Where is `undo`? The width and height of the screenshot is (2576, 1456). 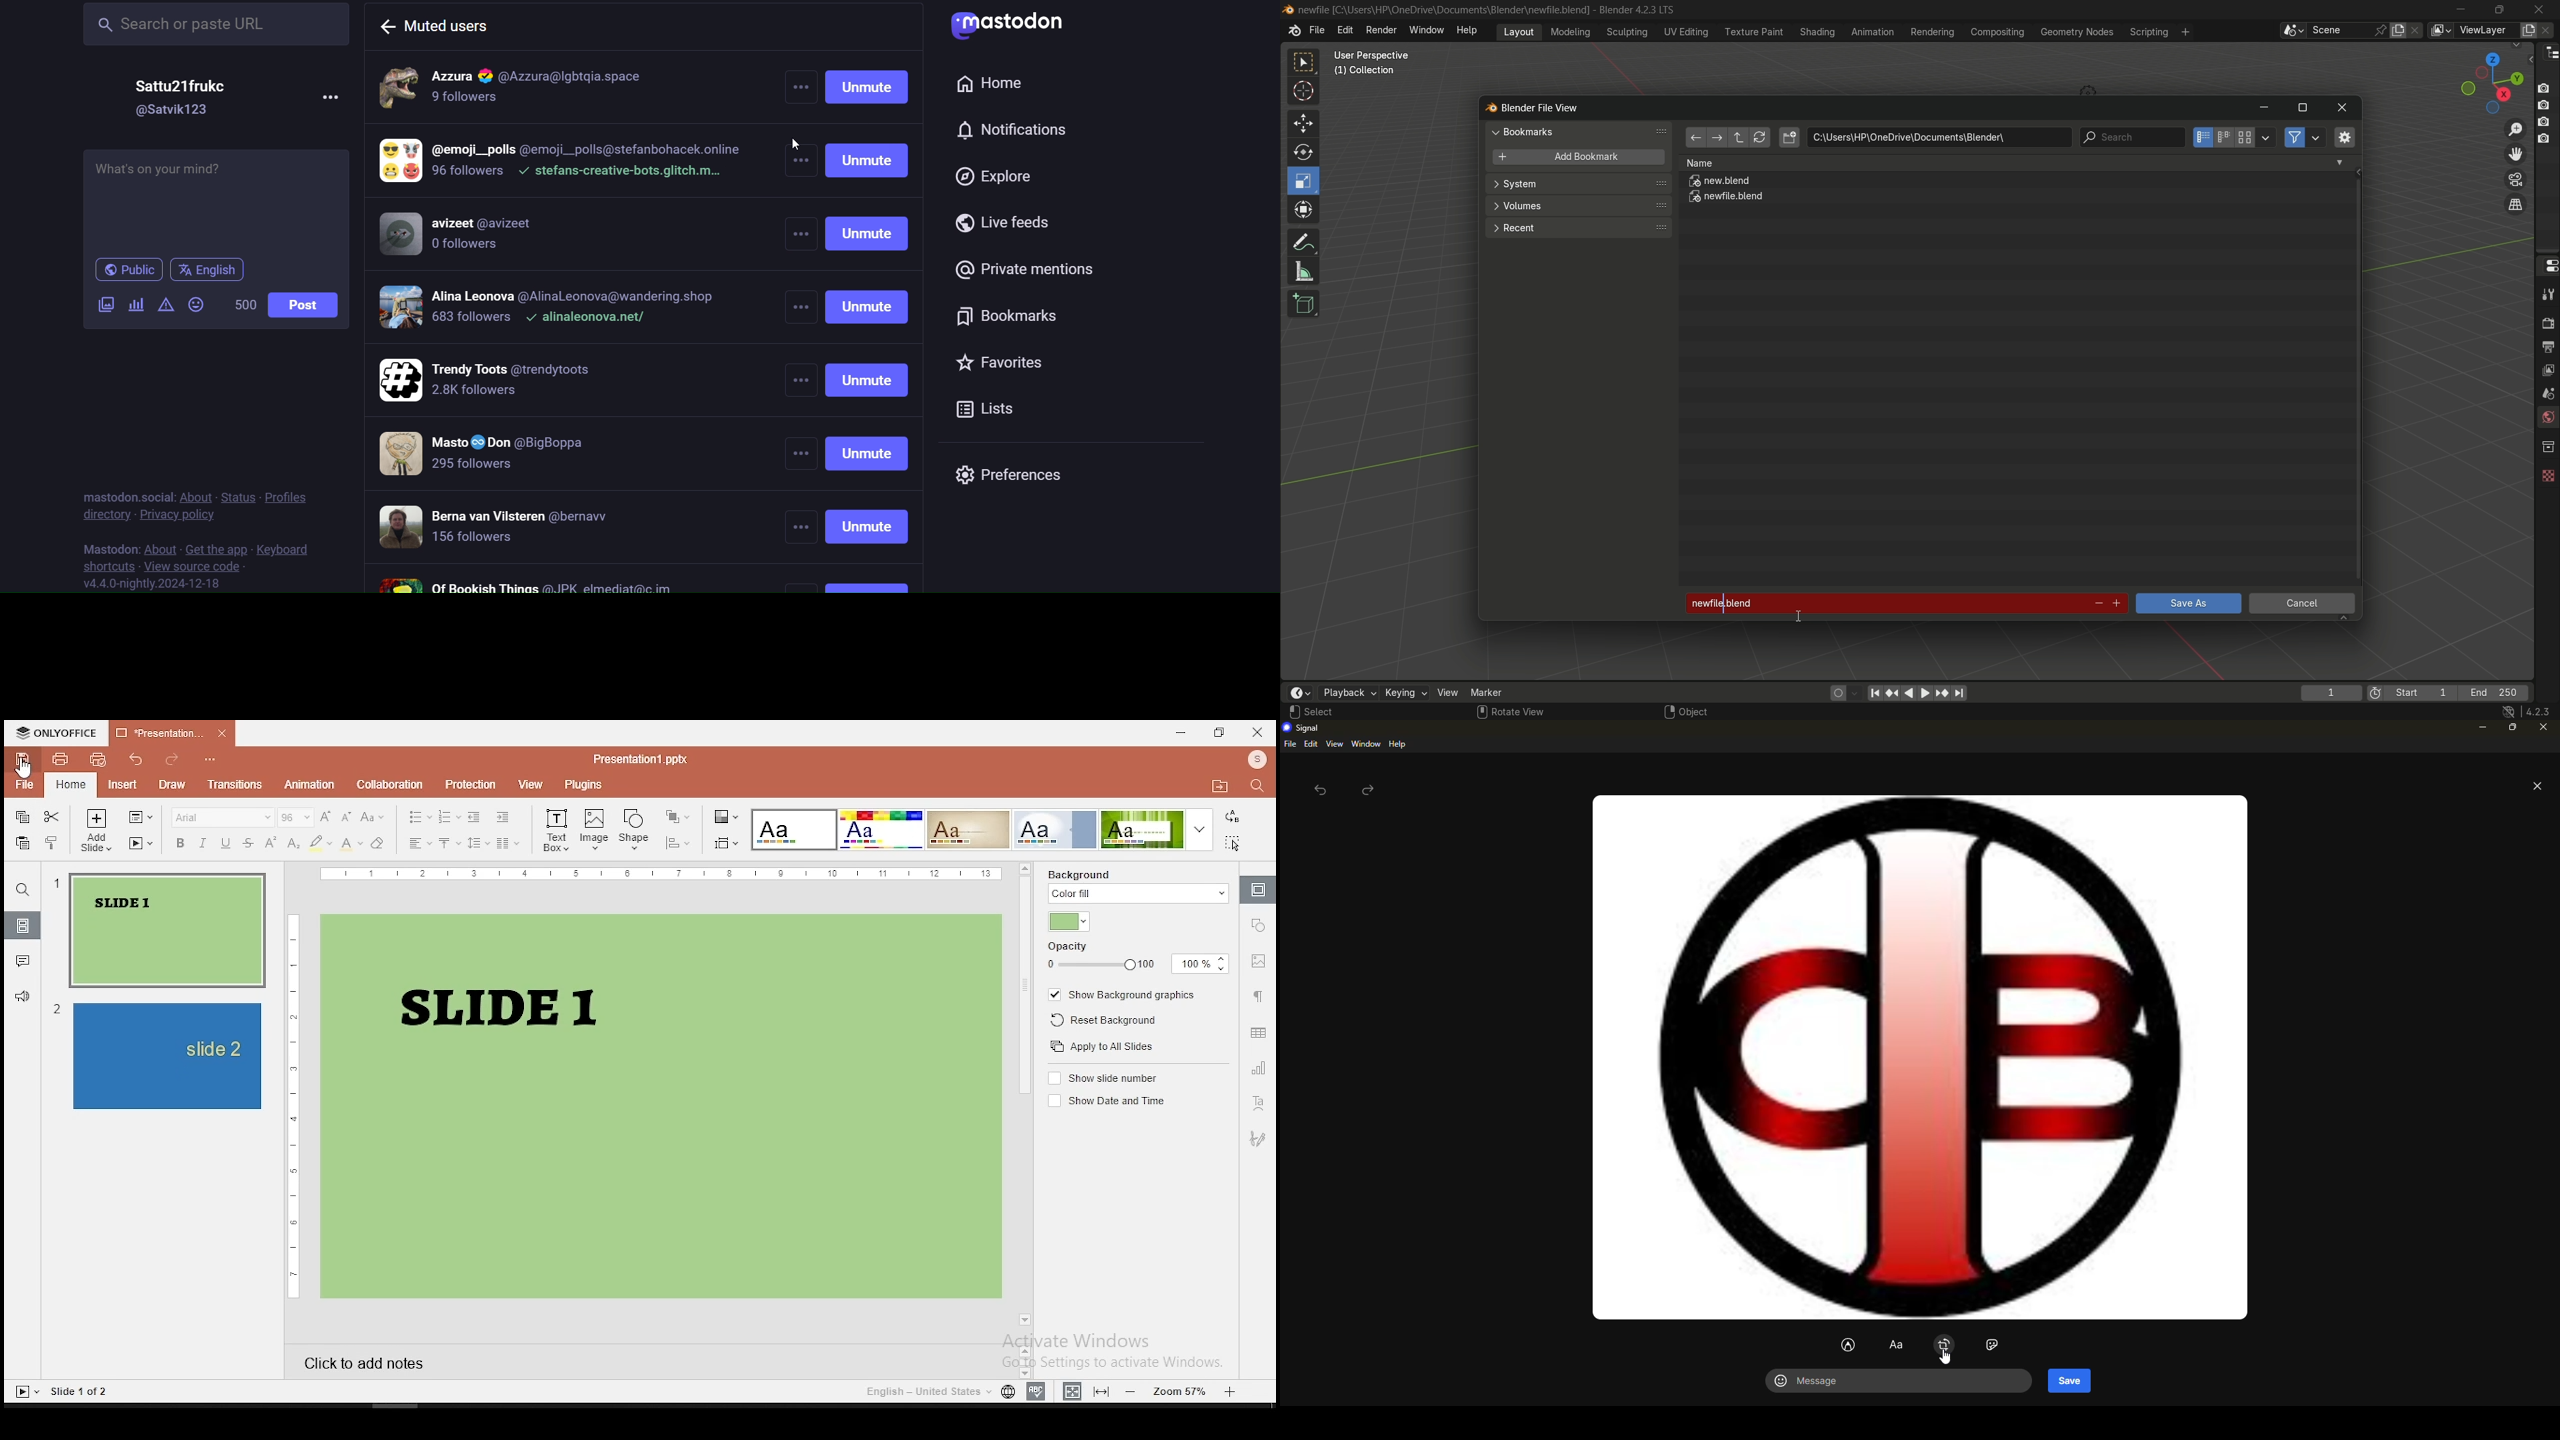 undo is located at coordinates (136, 758).